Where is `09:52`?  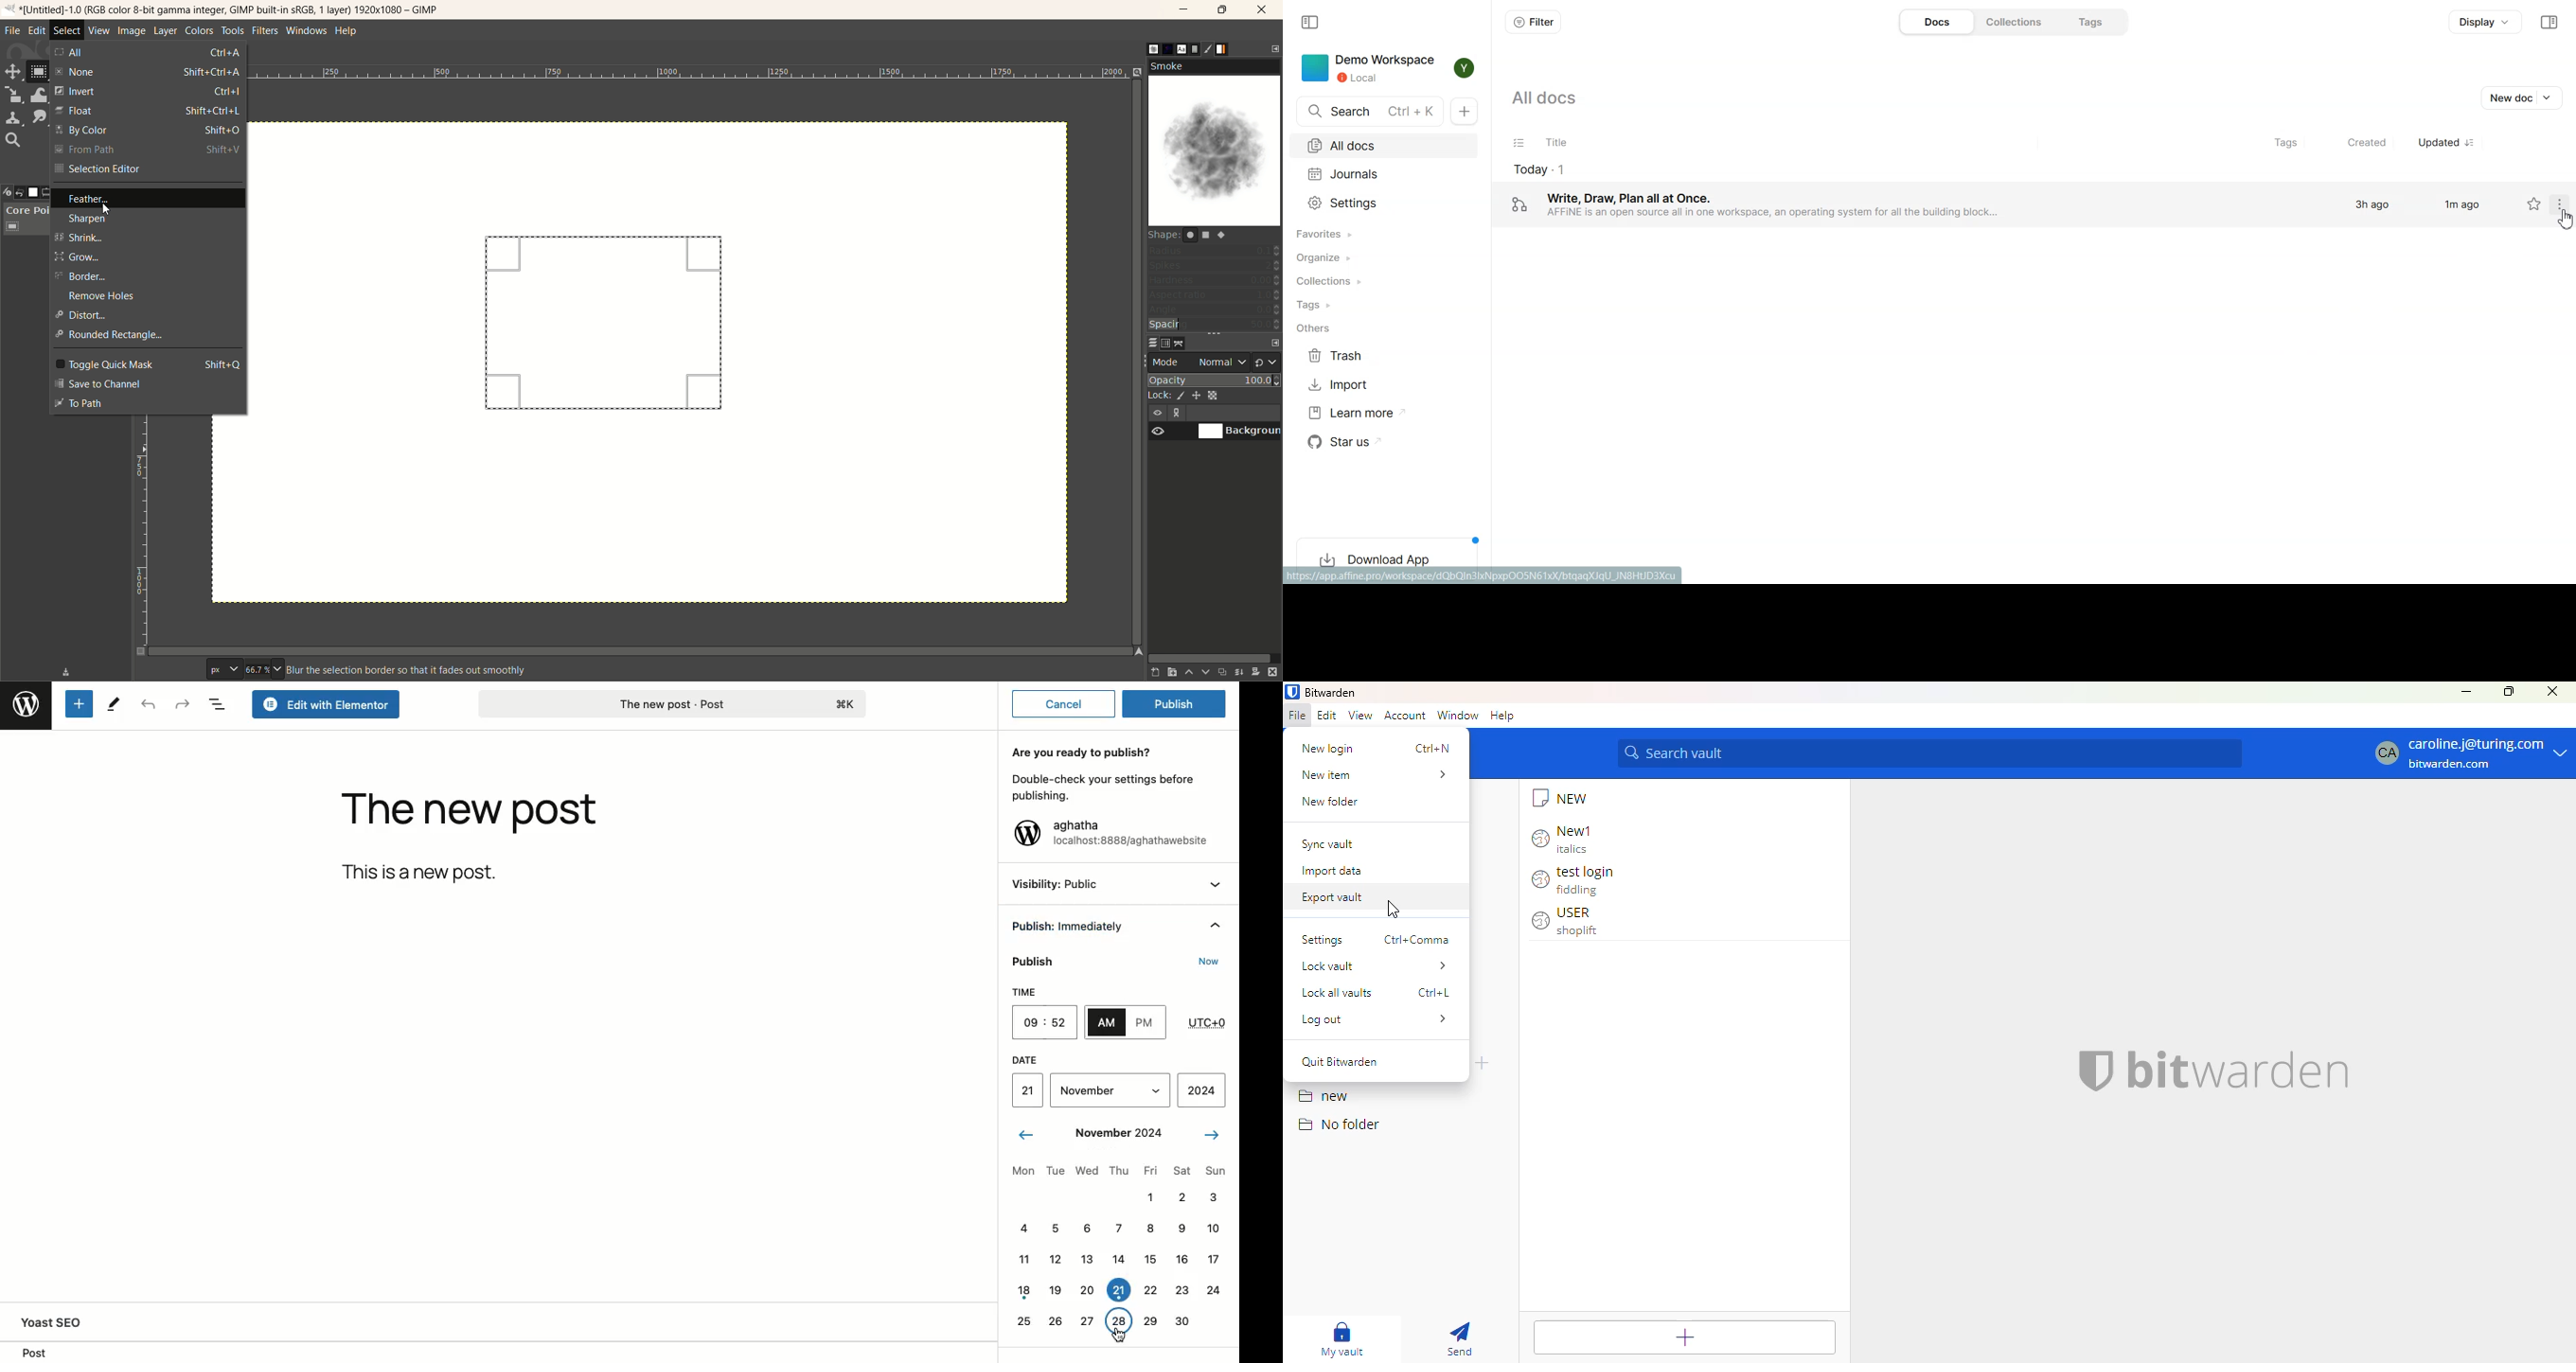
09:52 is located at coordinates (1047, 1022).